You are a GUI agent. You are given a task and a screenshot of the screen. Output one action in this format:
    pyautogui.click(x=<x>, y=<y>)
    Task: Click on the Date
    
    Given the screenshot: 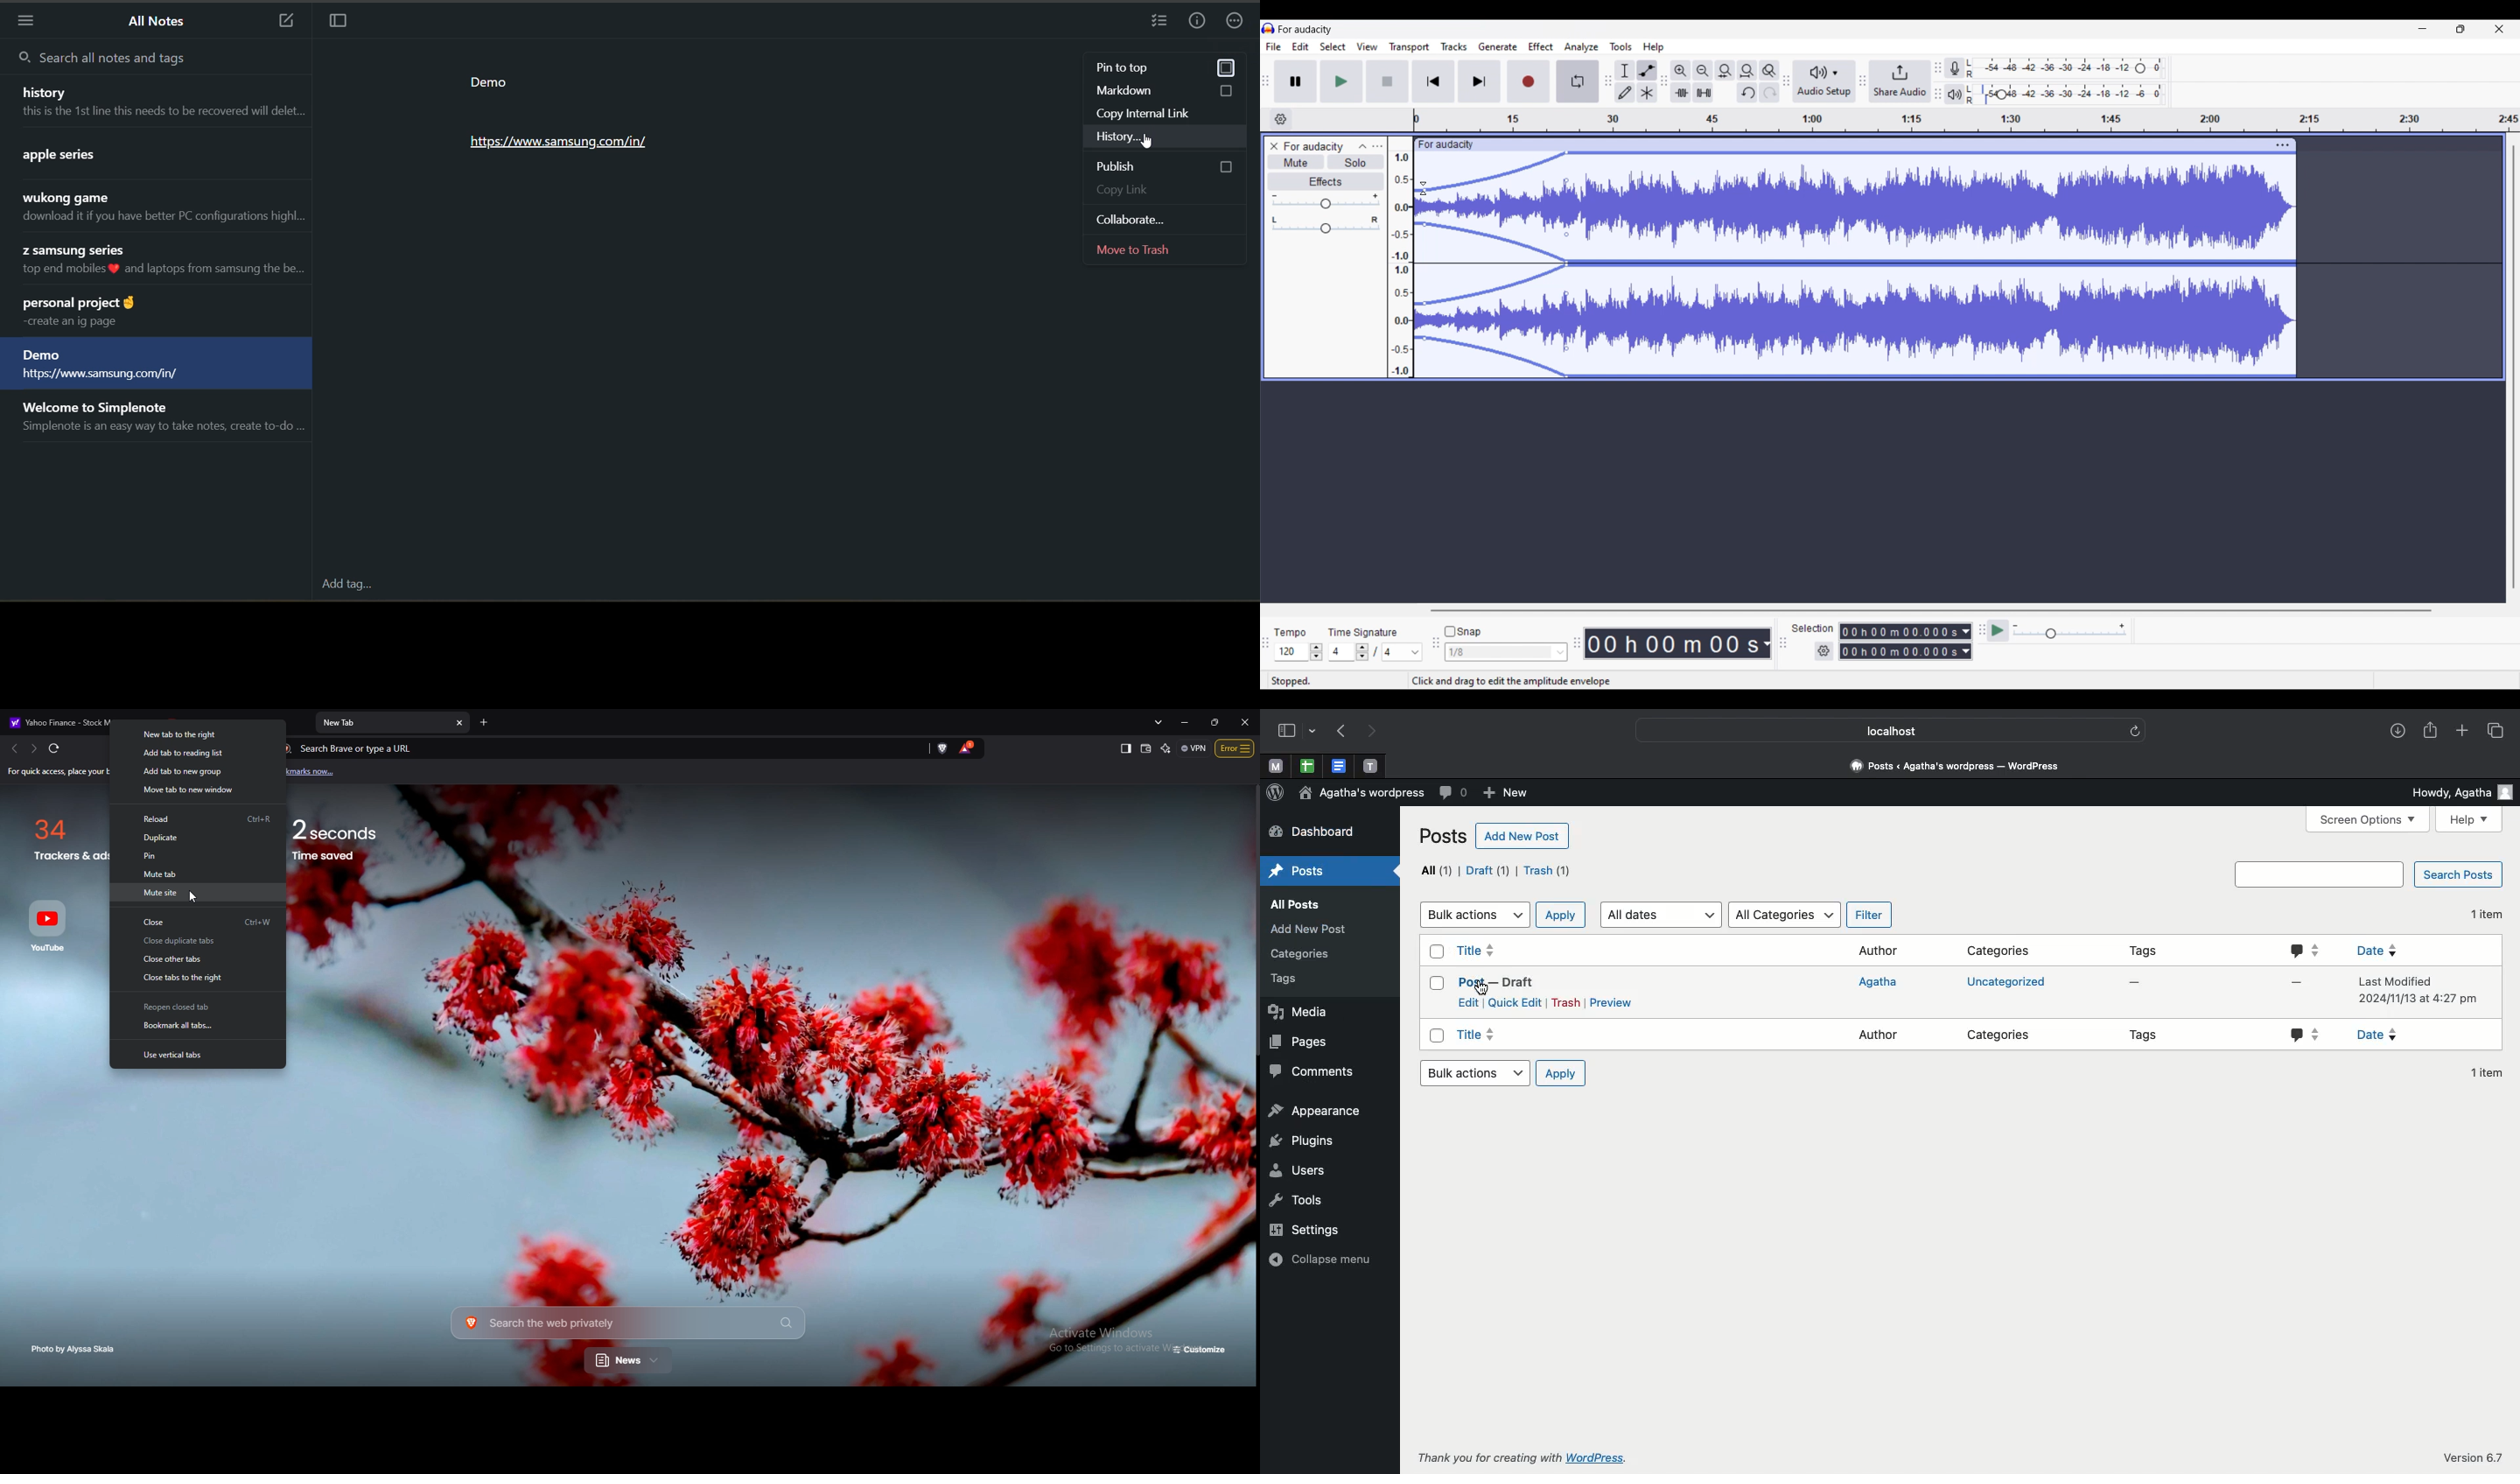 What is the action you would take?
    pyautogui.click(x=2418, y=991)
    